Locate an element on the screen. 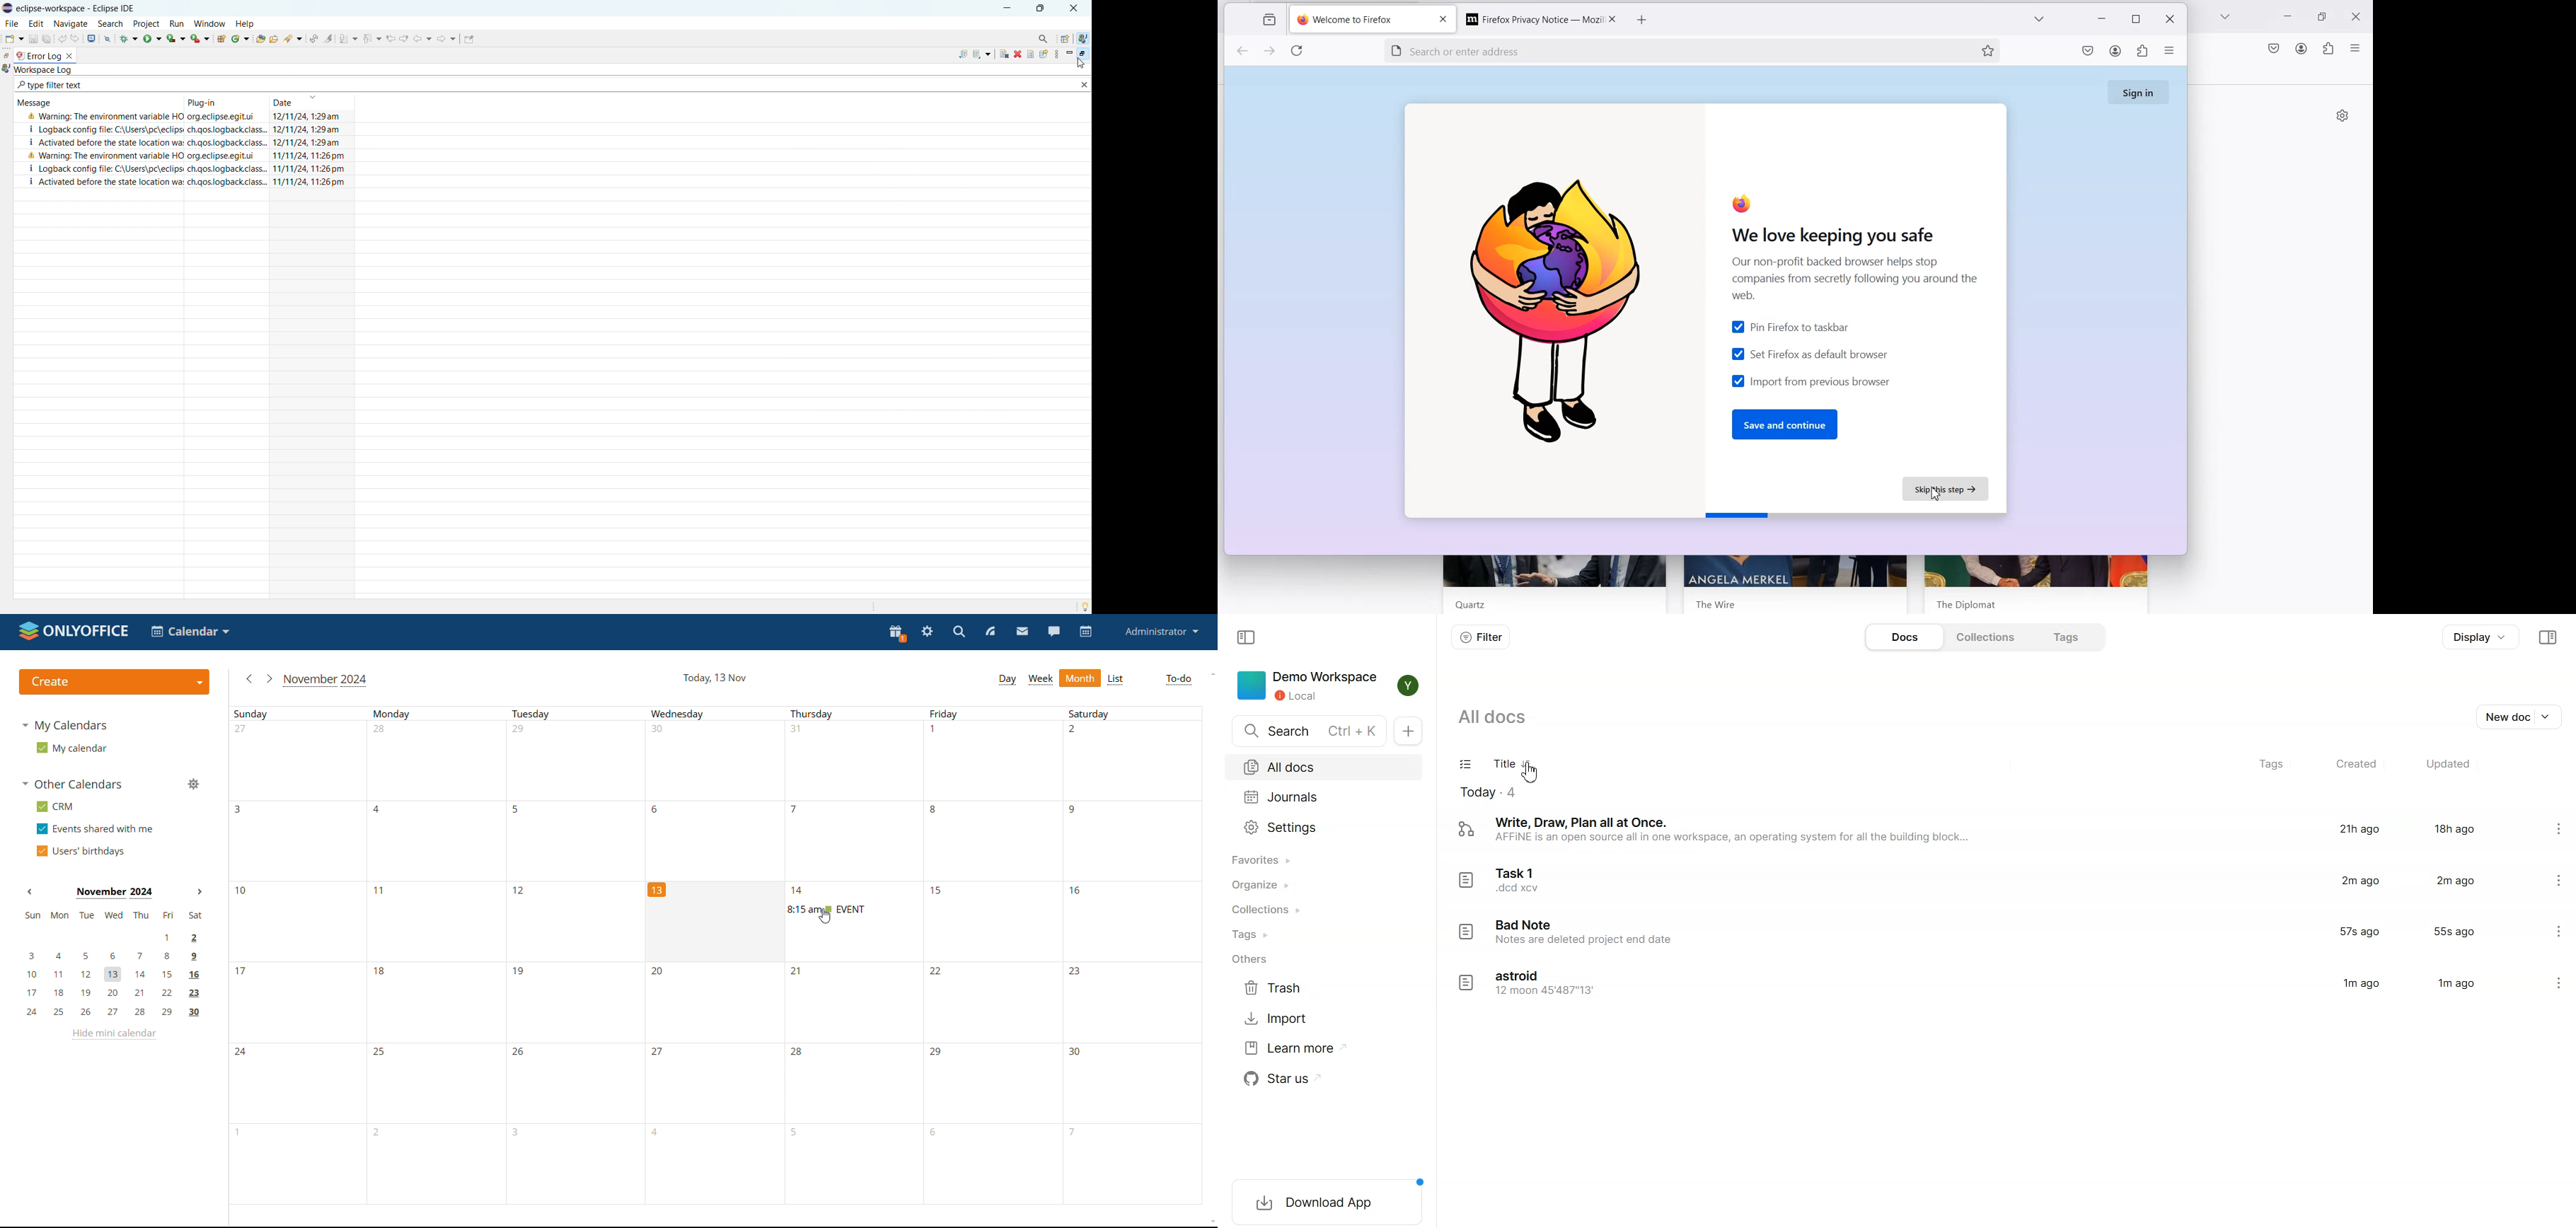  New doc is located at coordinates (2503, 717).